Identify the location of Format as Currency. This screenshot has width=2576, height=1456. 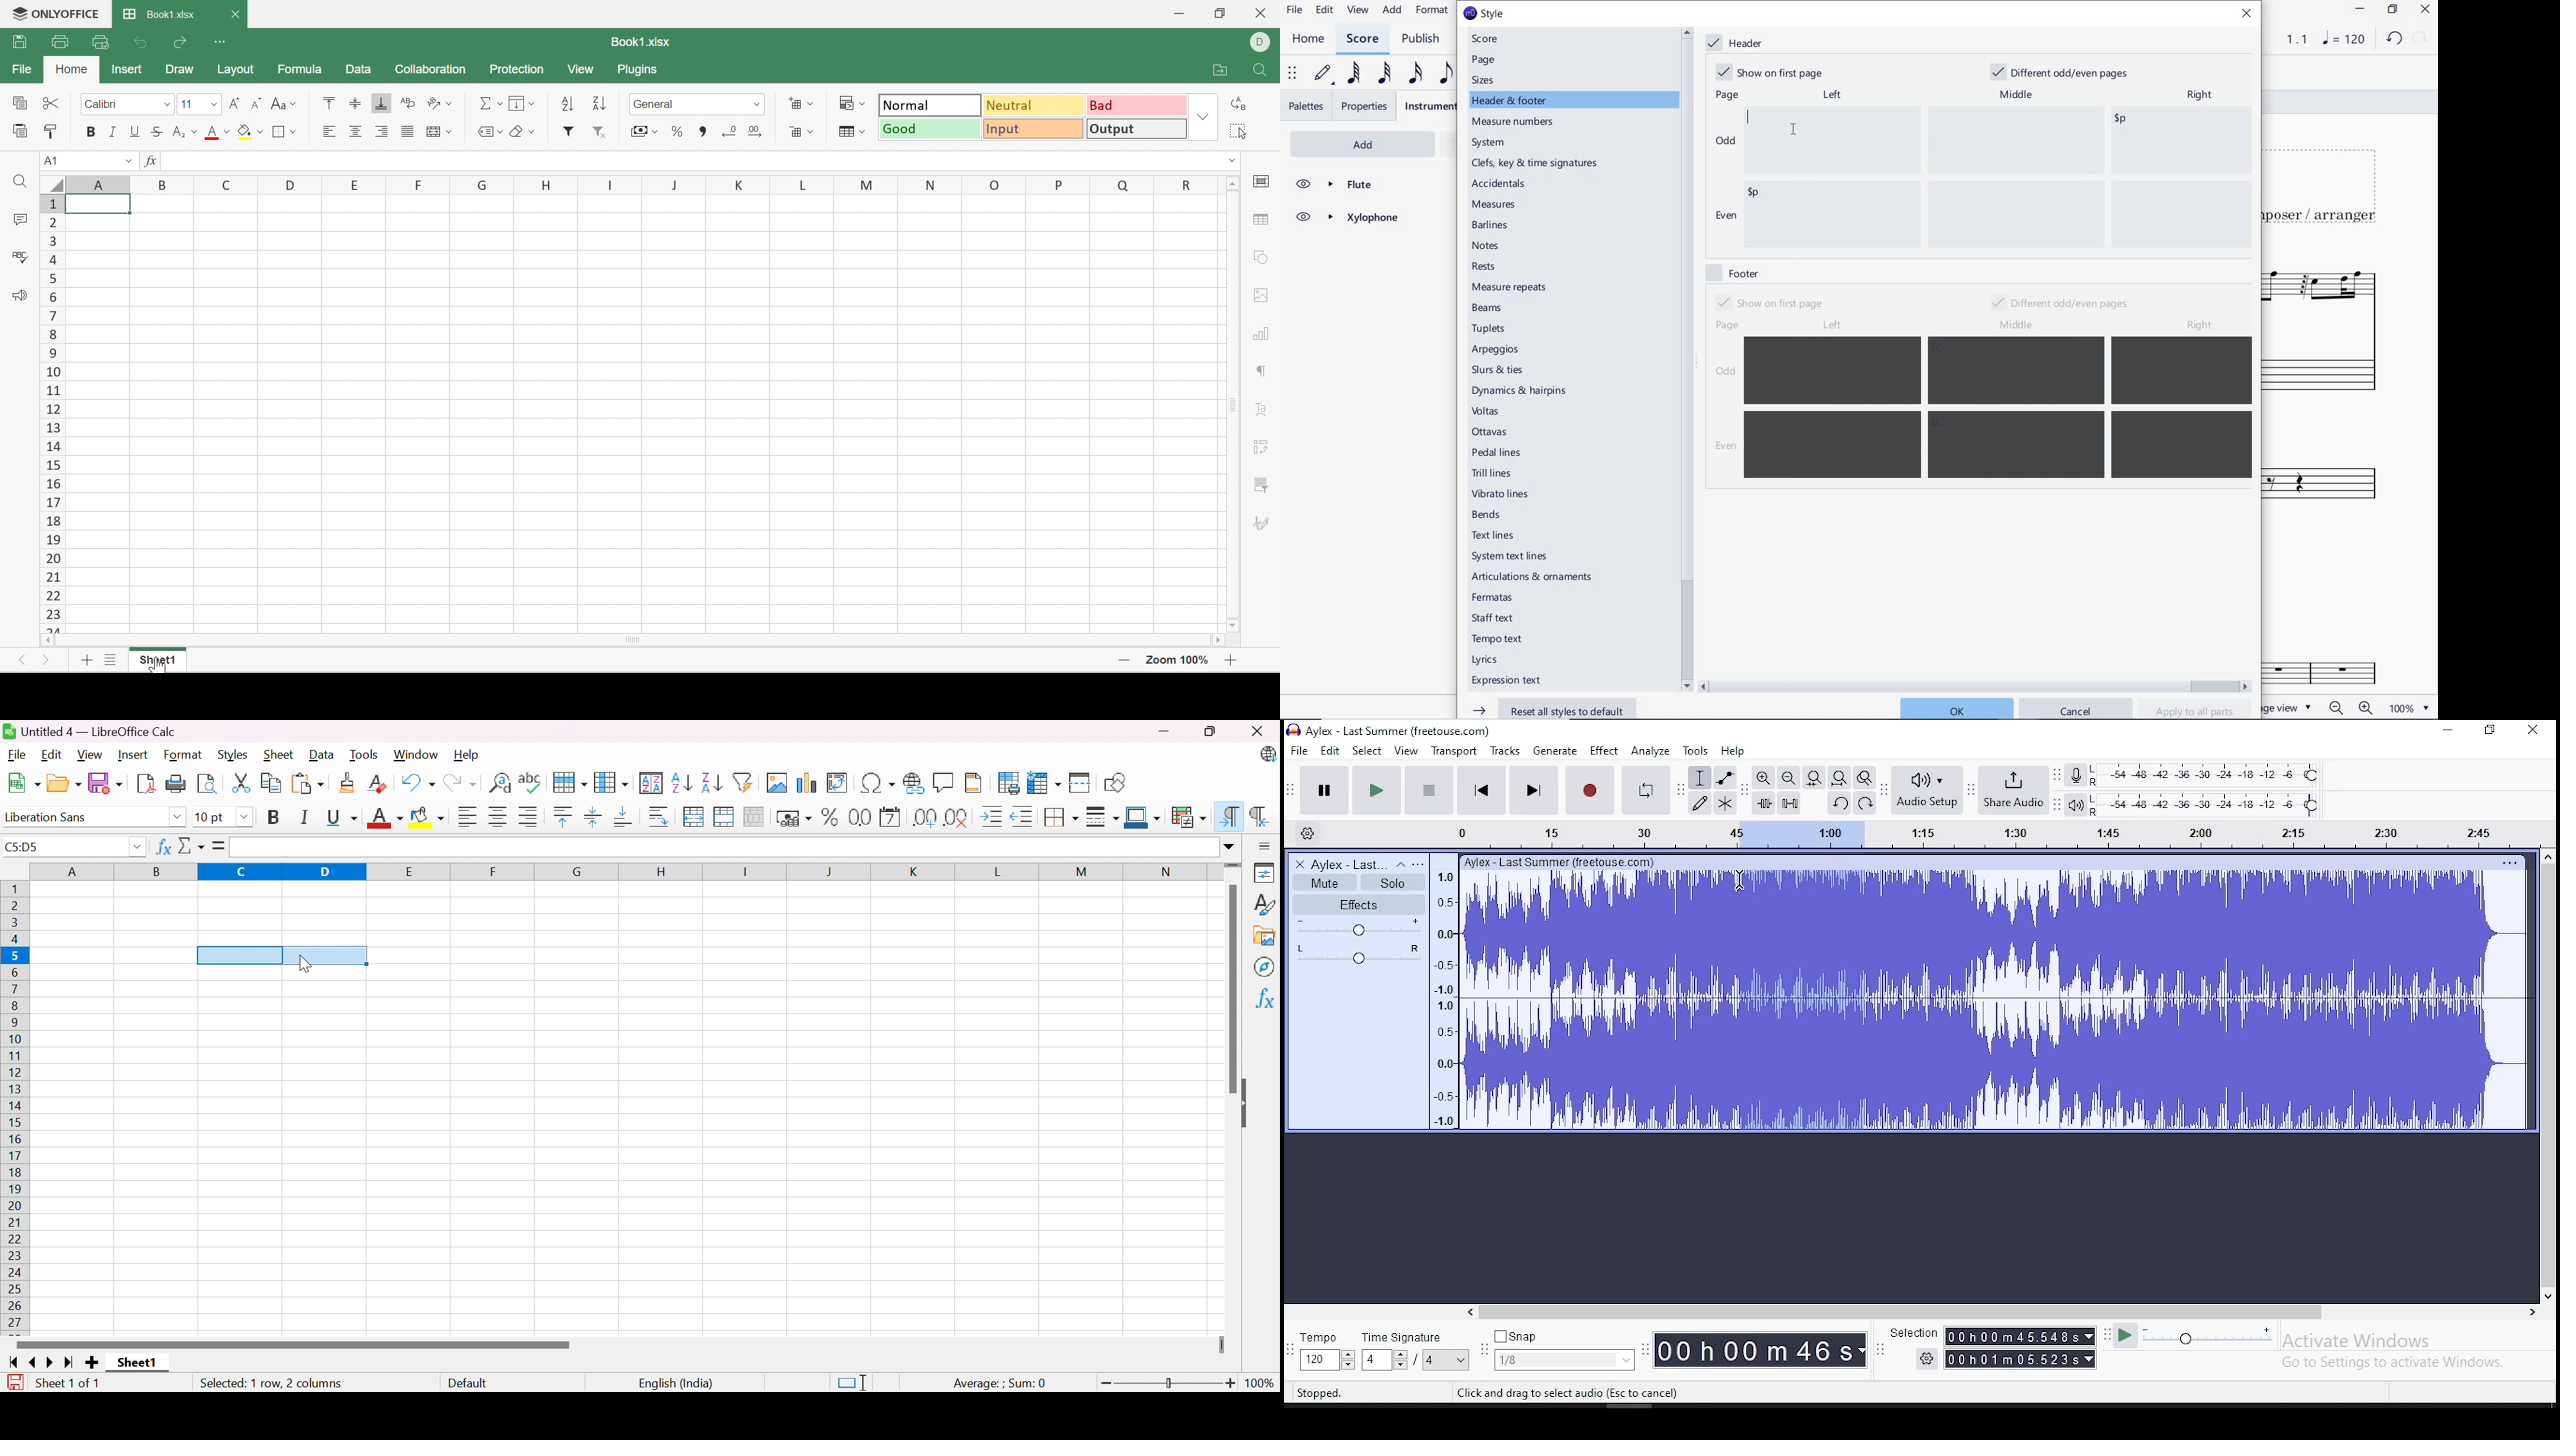
(793, 819).